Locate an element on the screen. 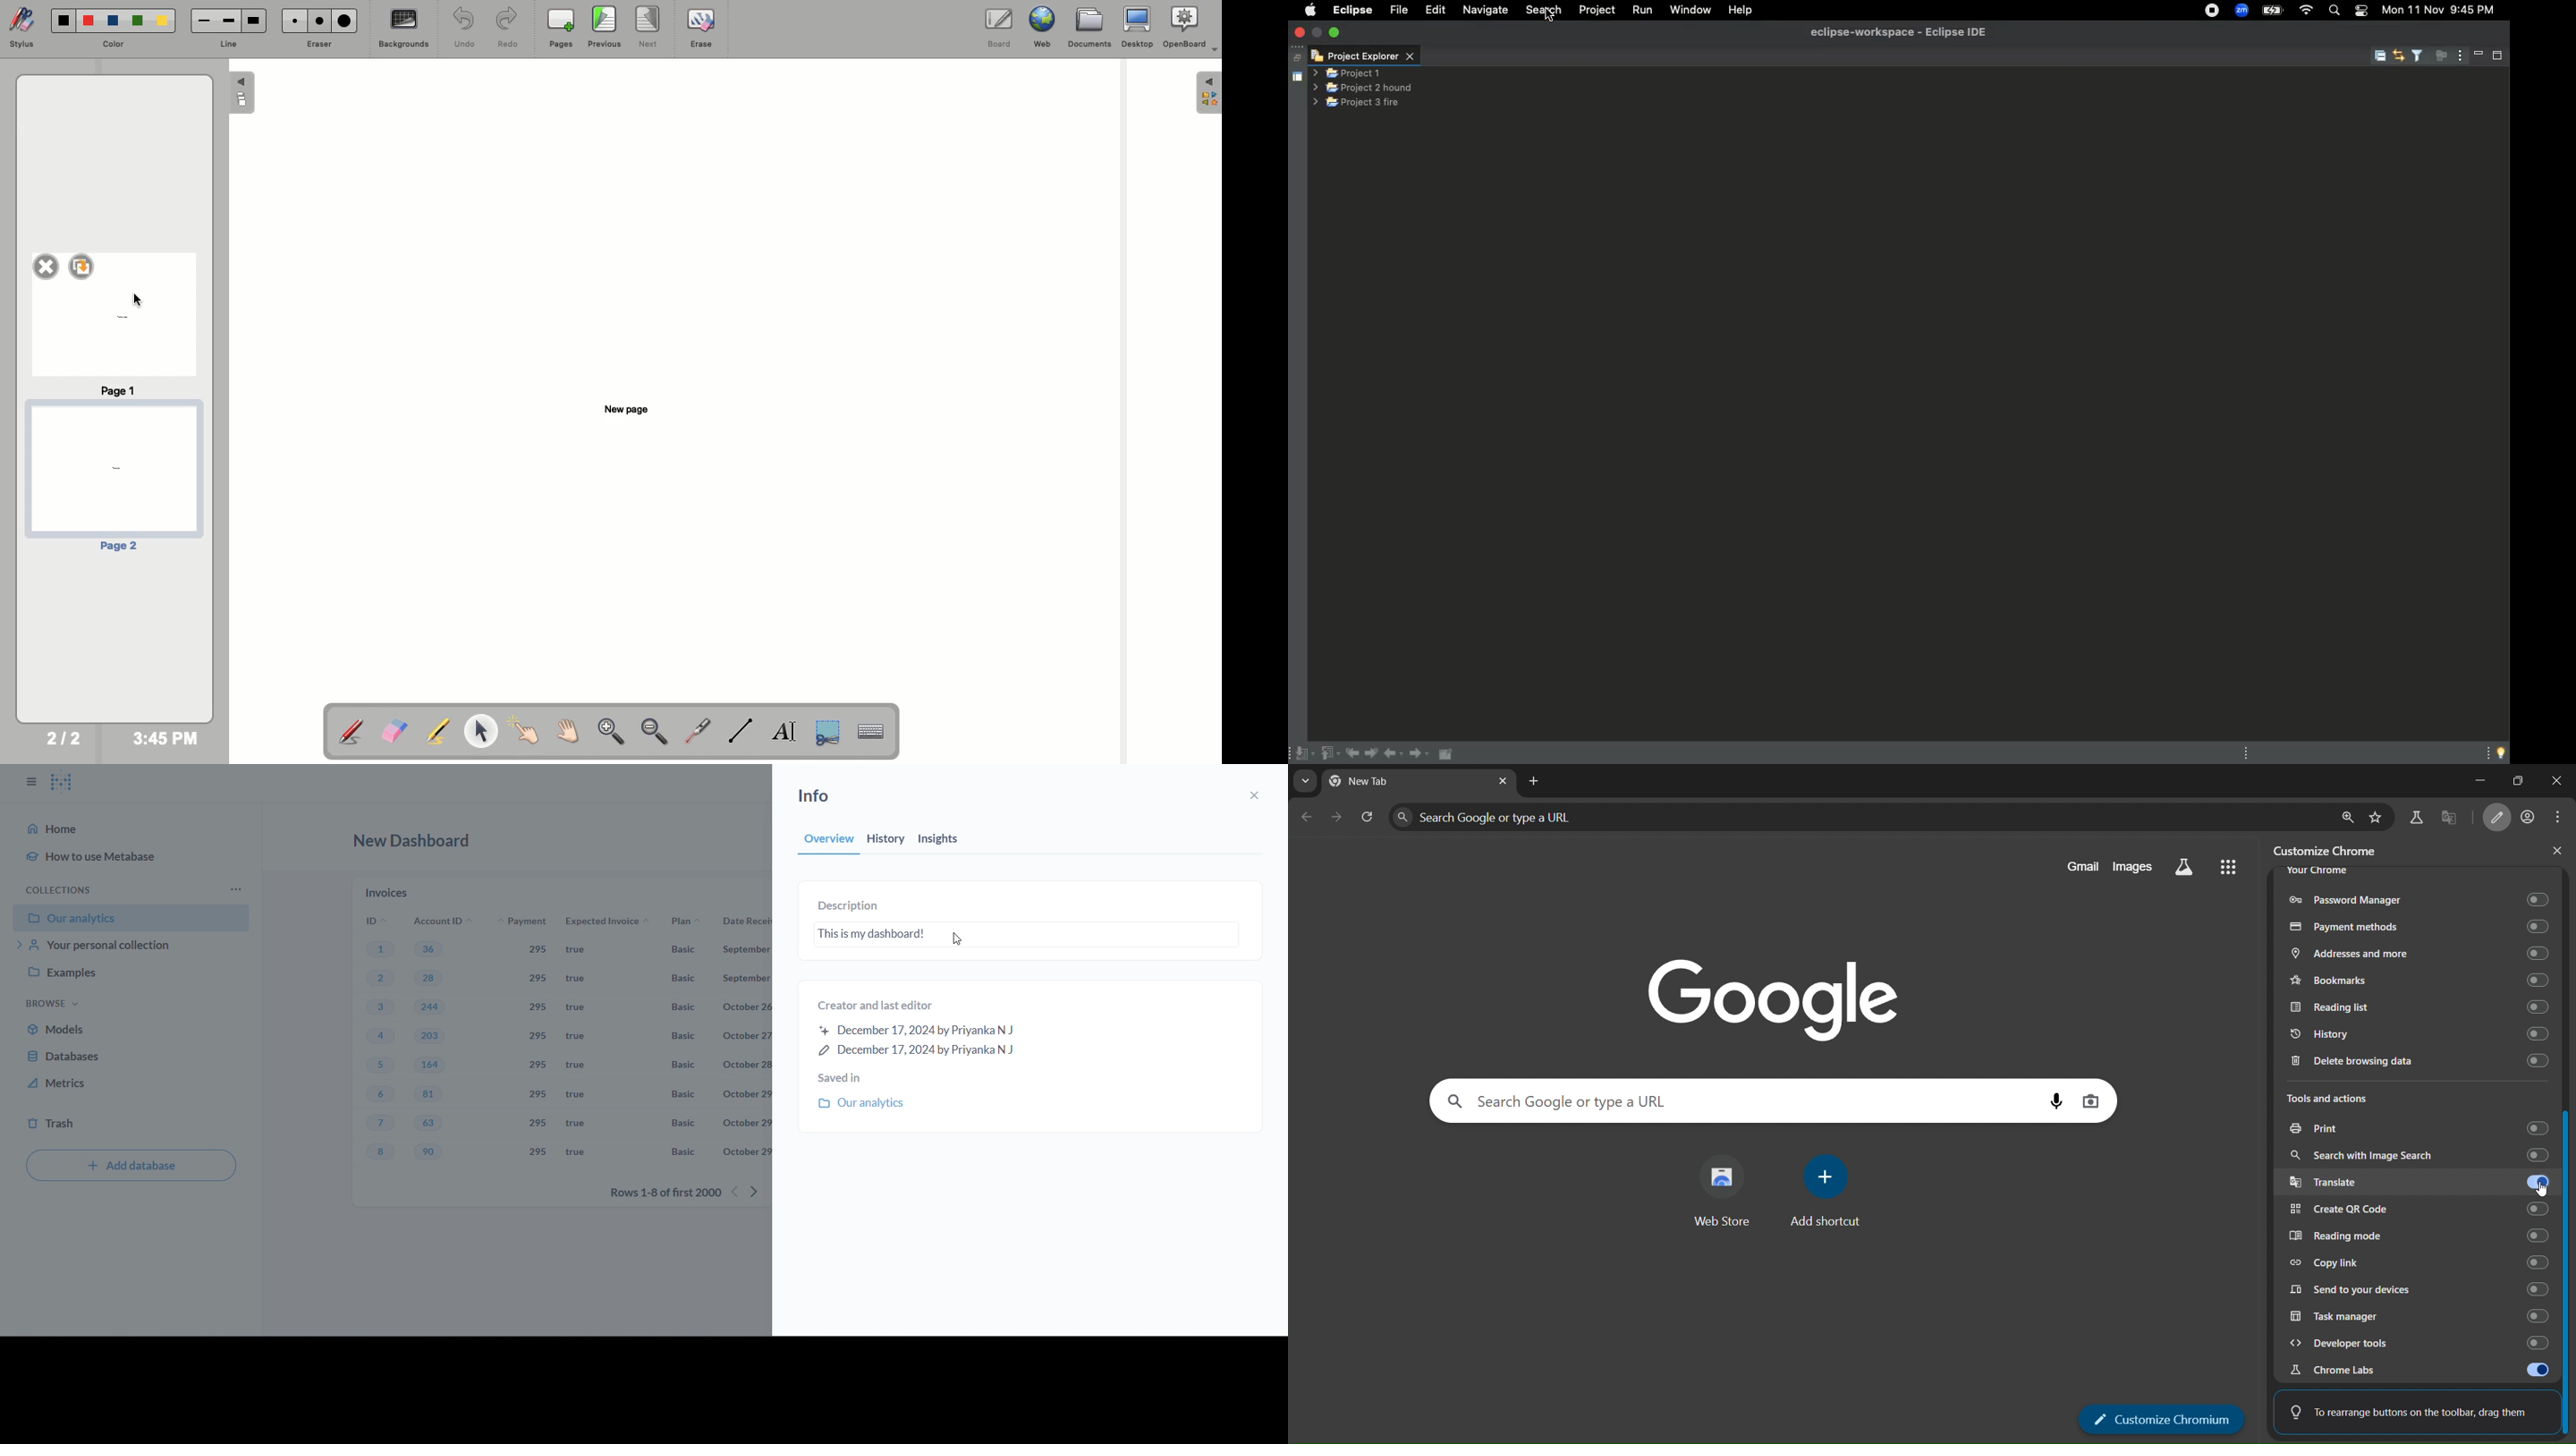 This screenshot has height=1456, width=2576. minimize is located at coordinates (2473, 779).